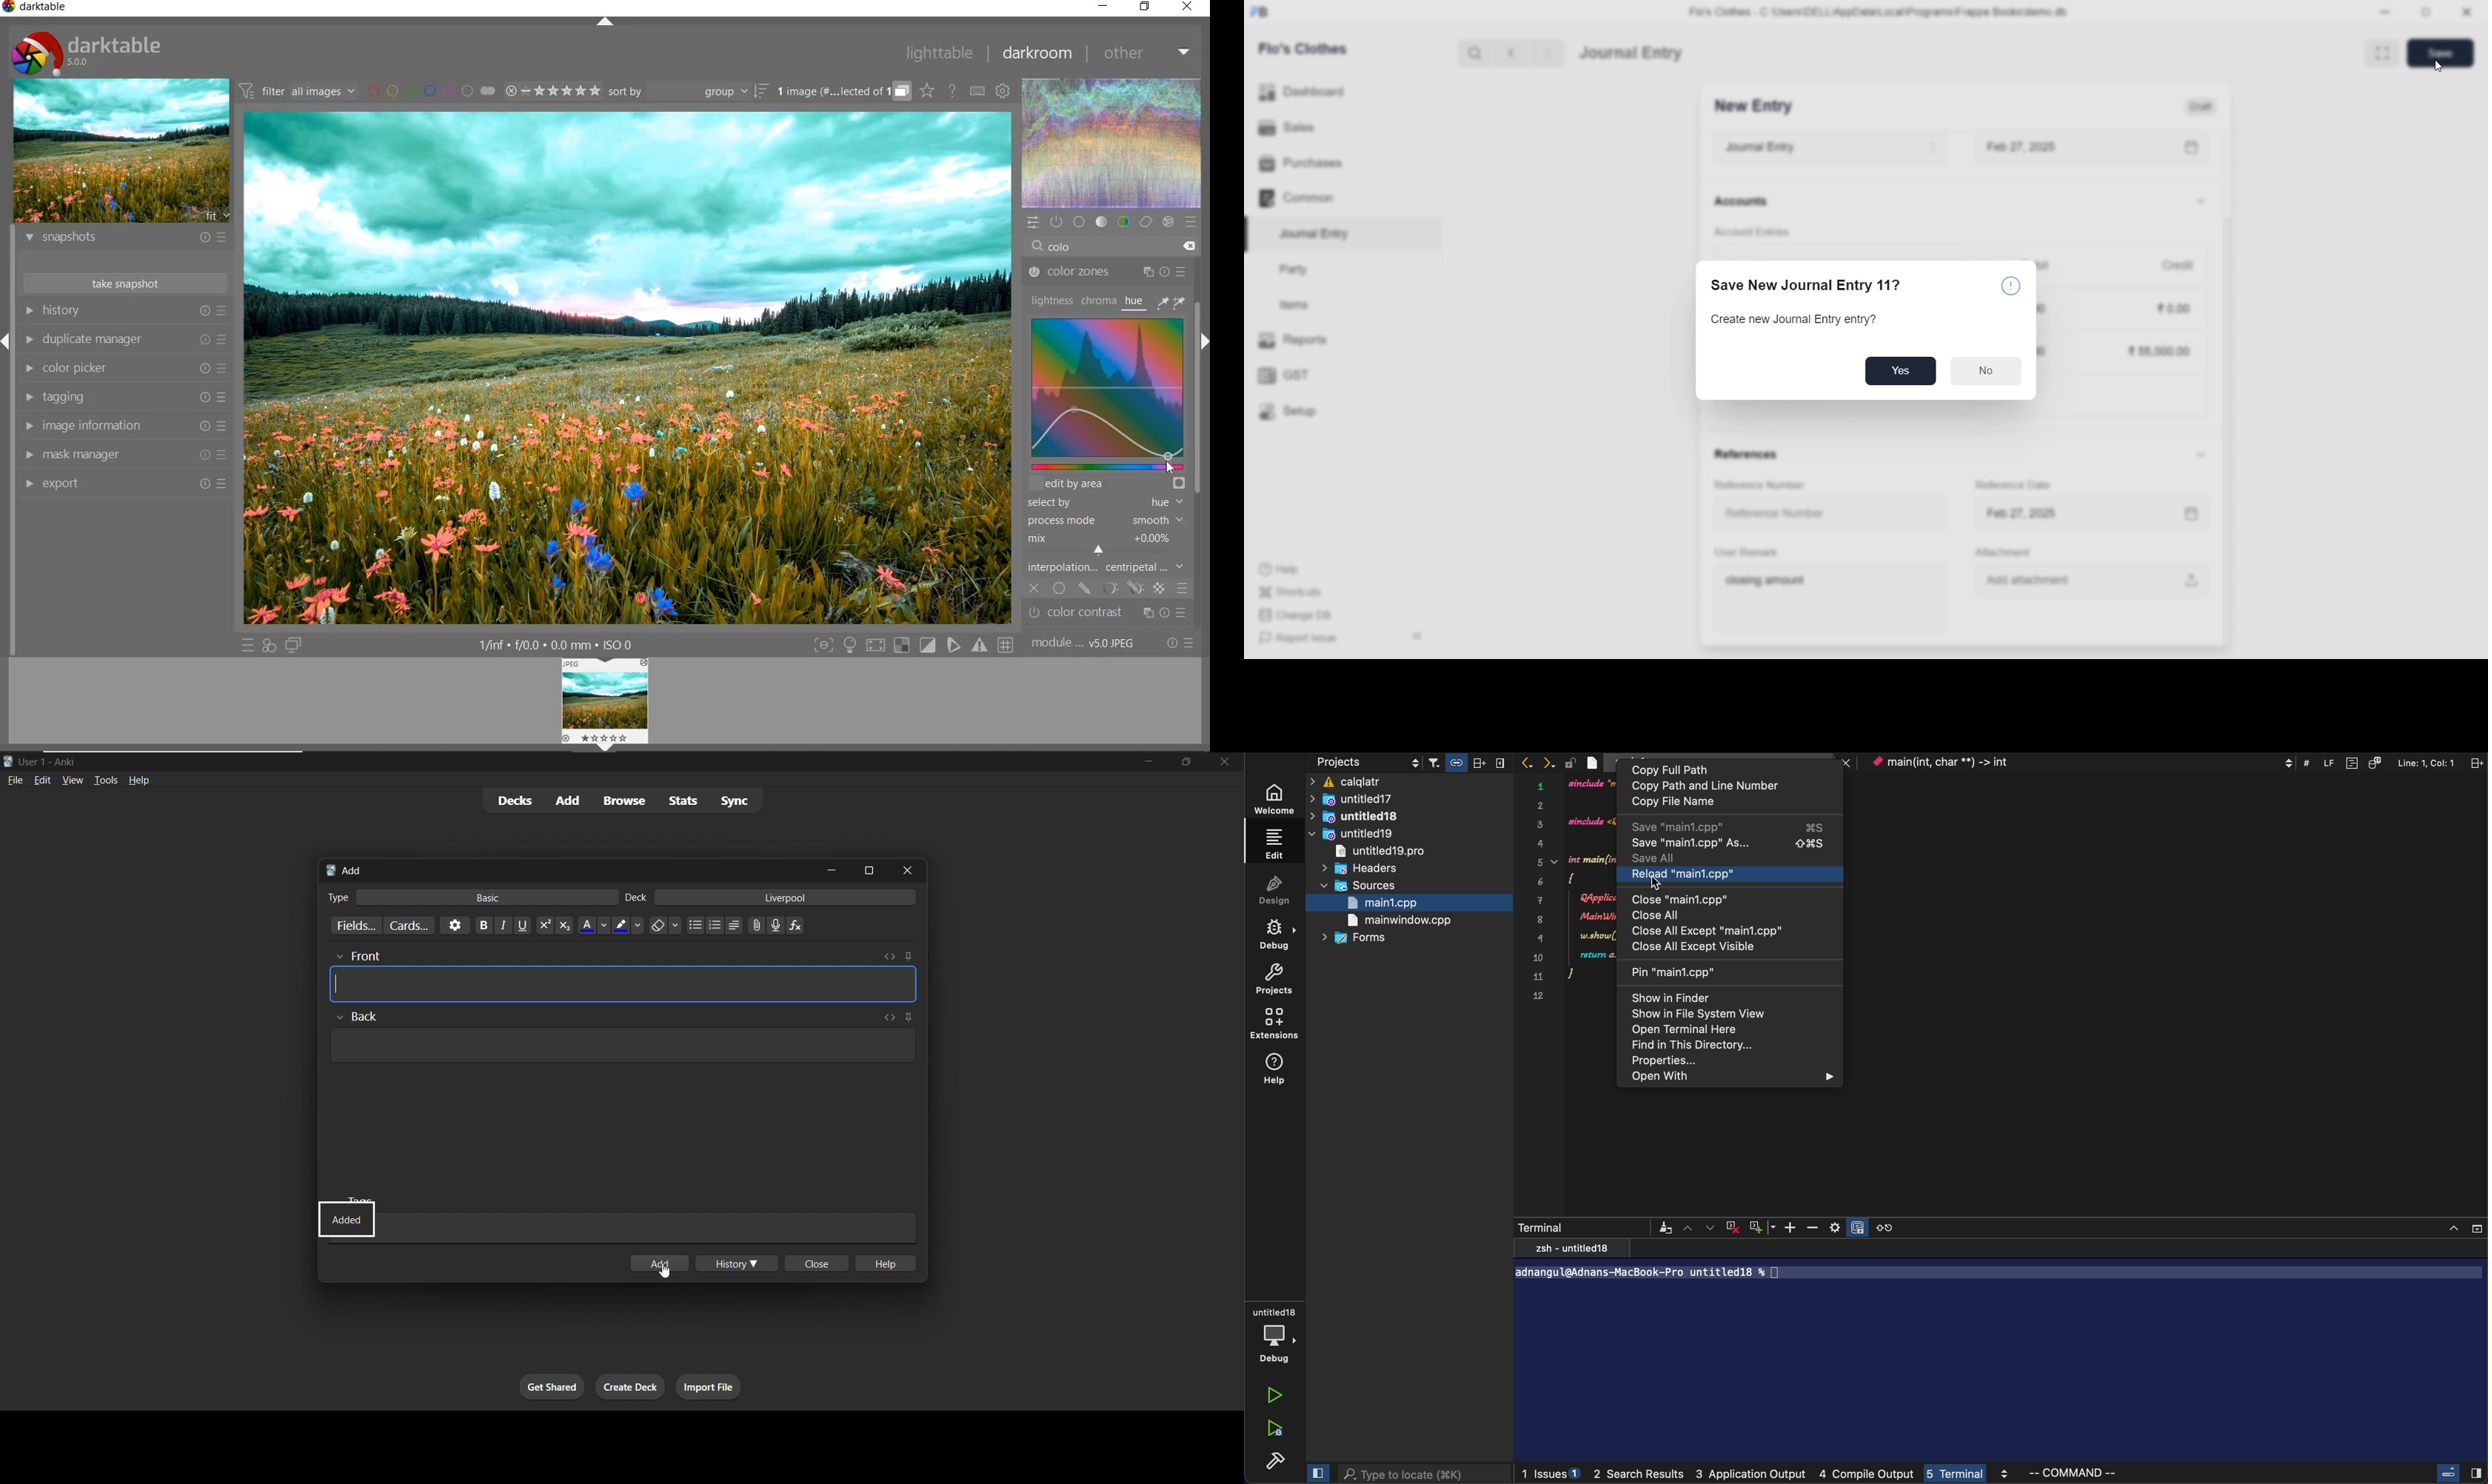 This screenshot has height=1484, width=2492. Describe the element at coordinates (1123, 222) in the screenshot. I see `color` at that location.